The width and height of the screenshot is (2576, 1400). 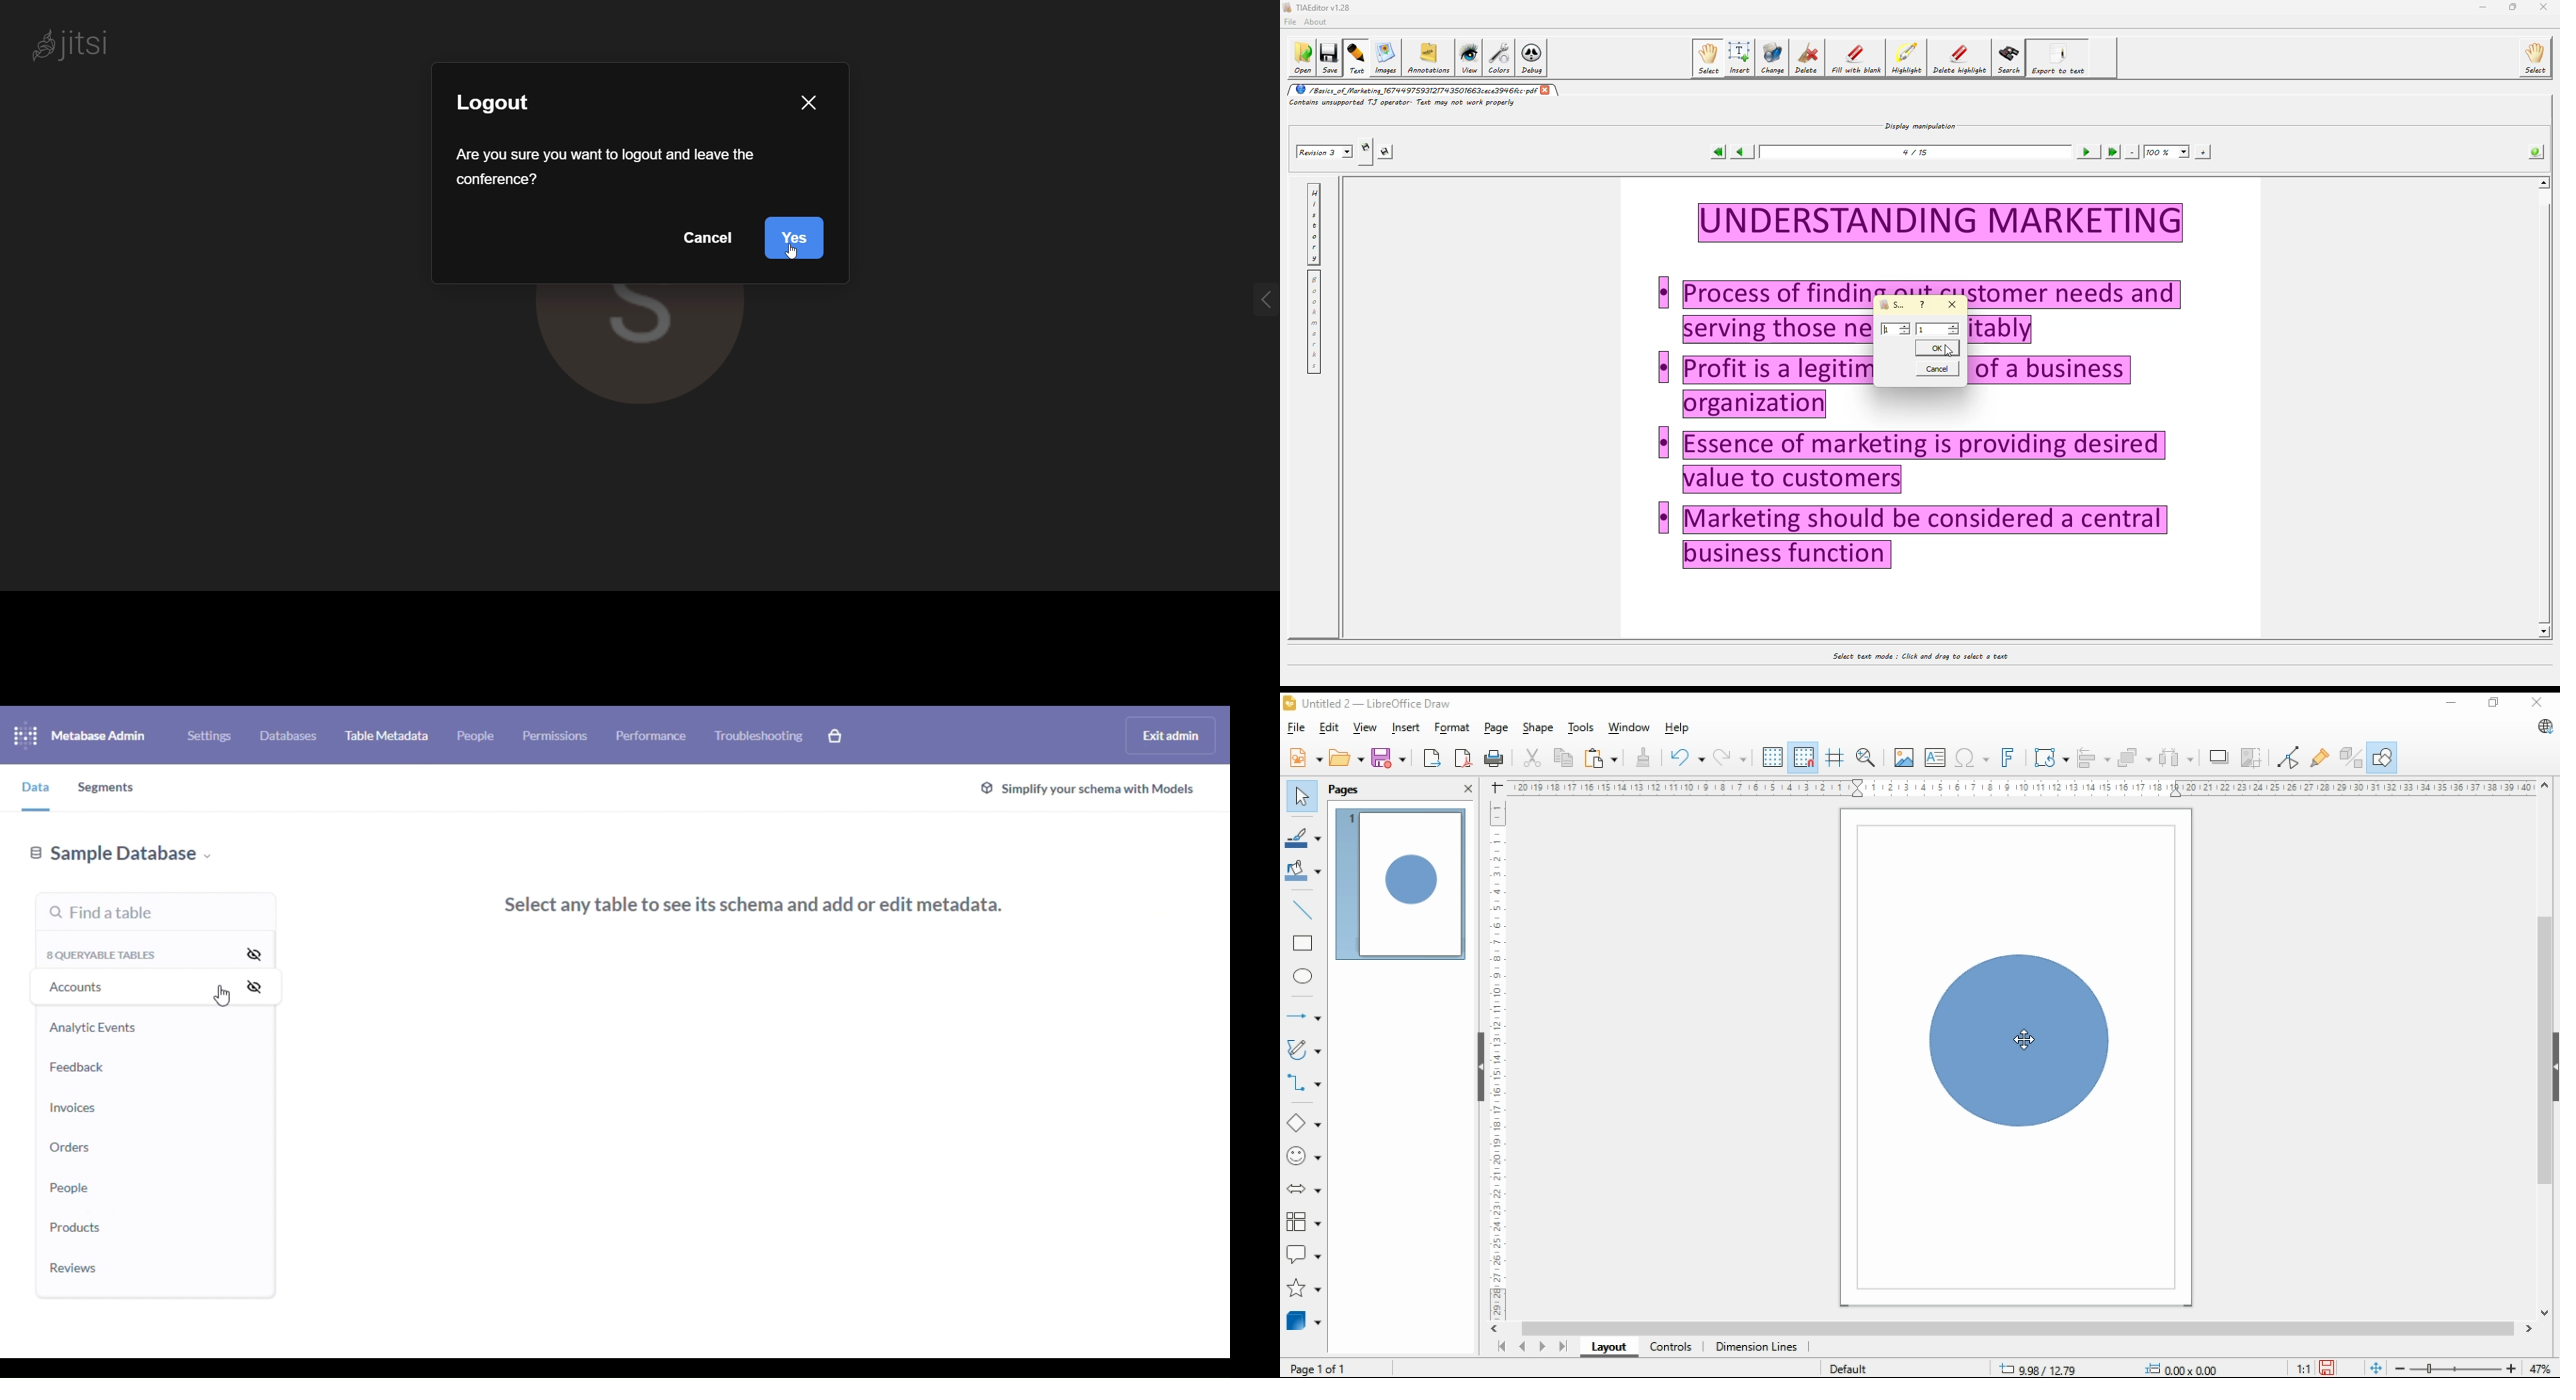 What do you see at coordinates (1303, 1222) in the screenshot?
I see `flowchart` at bounding box center [1303, 1222].